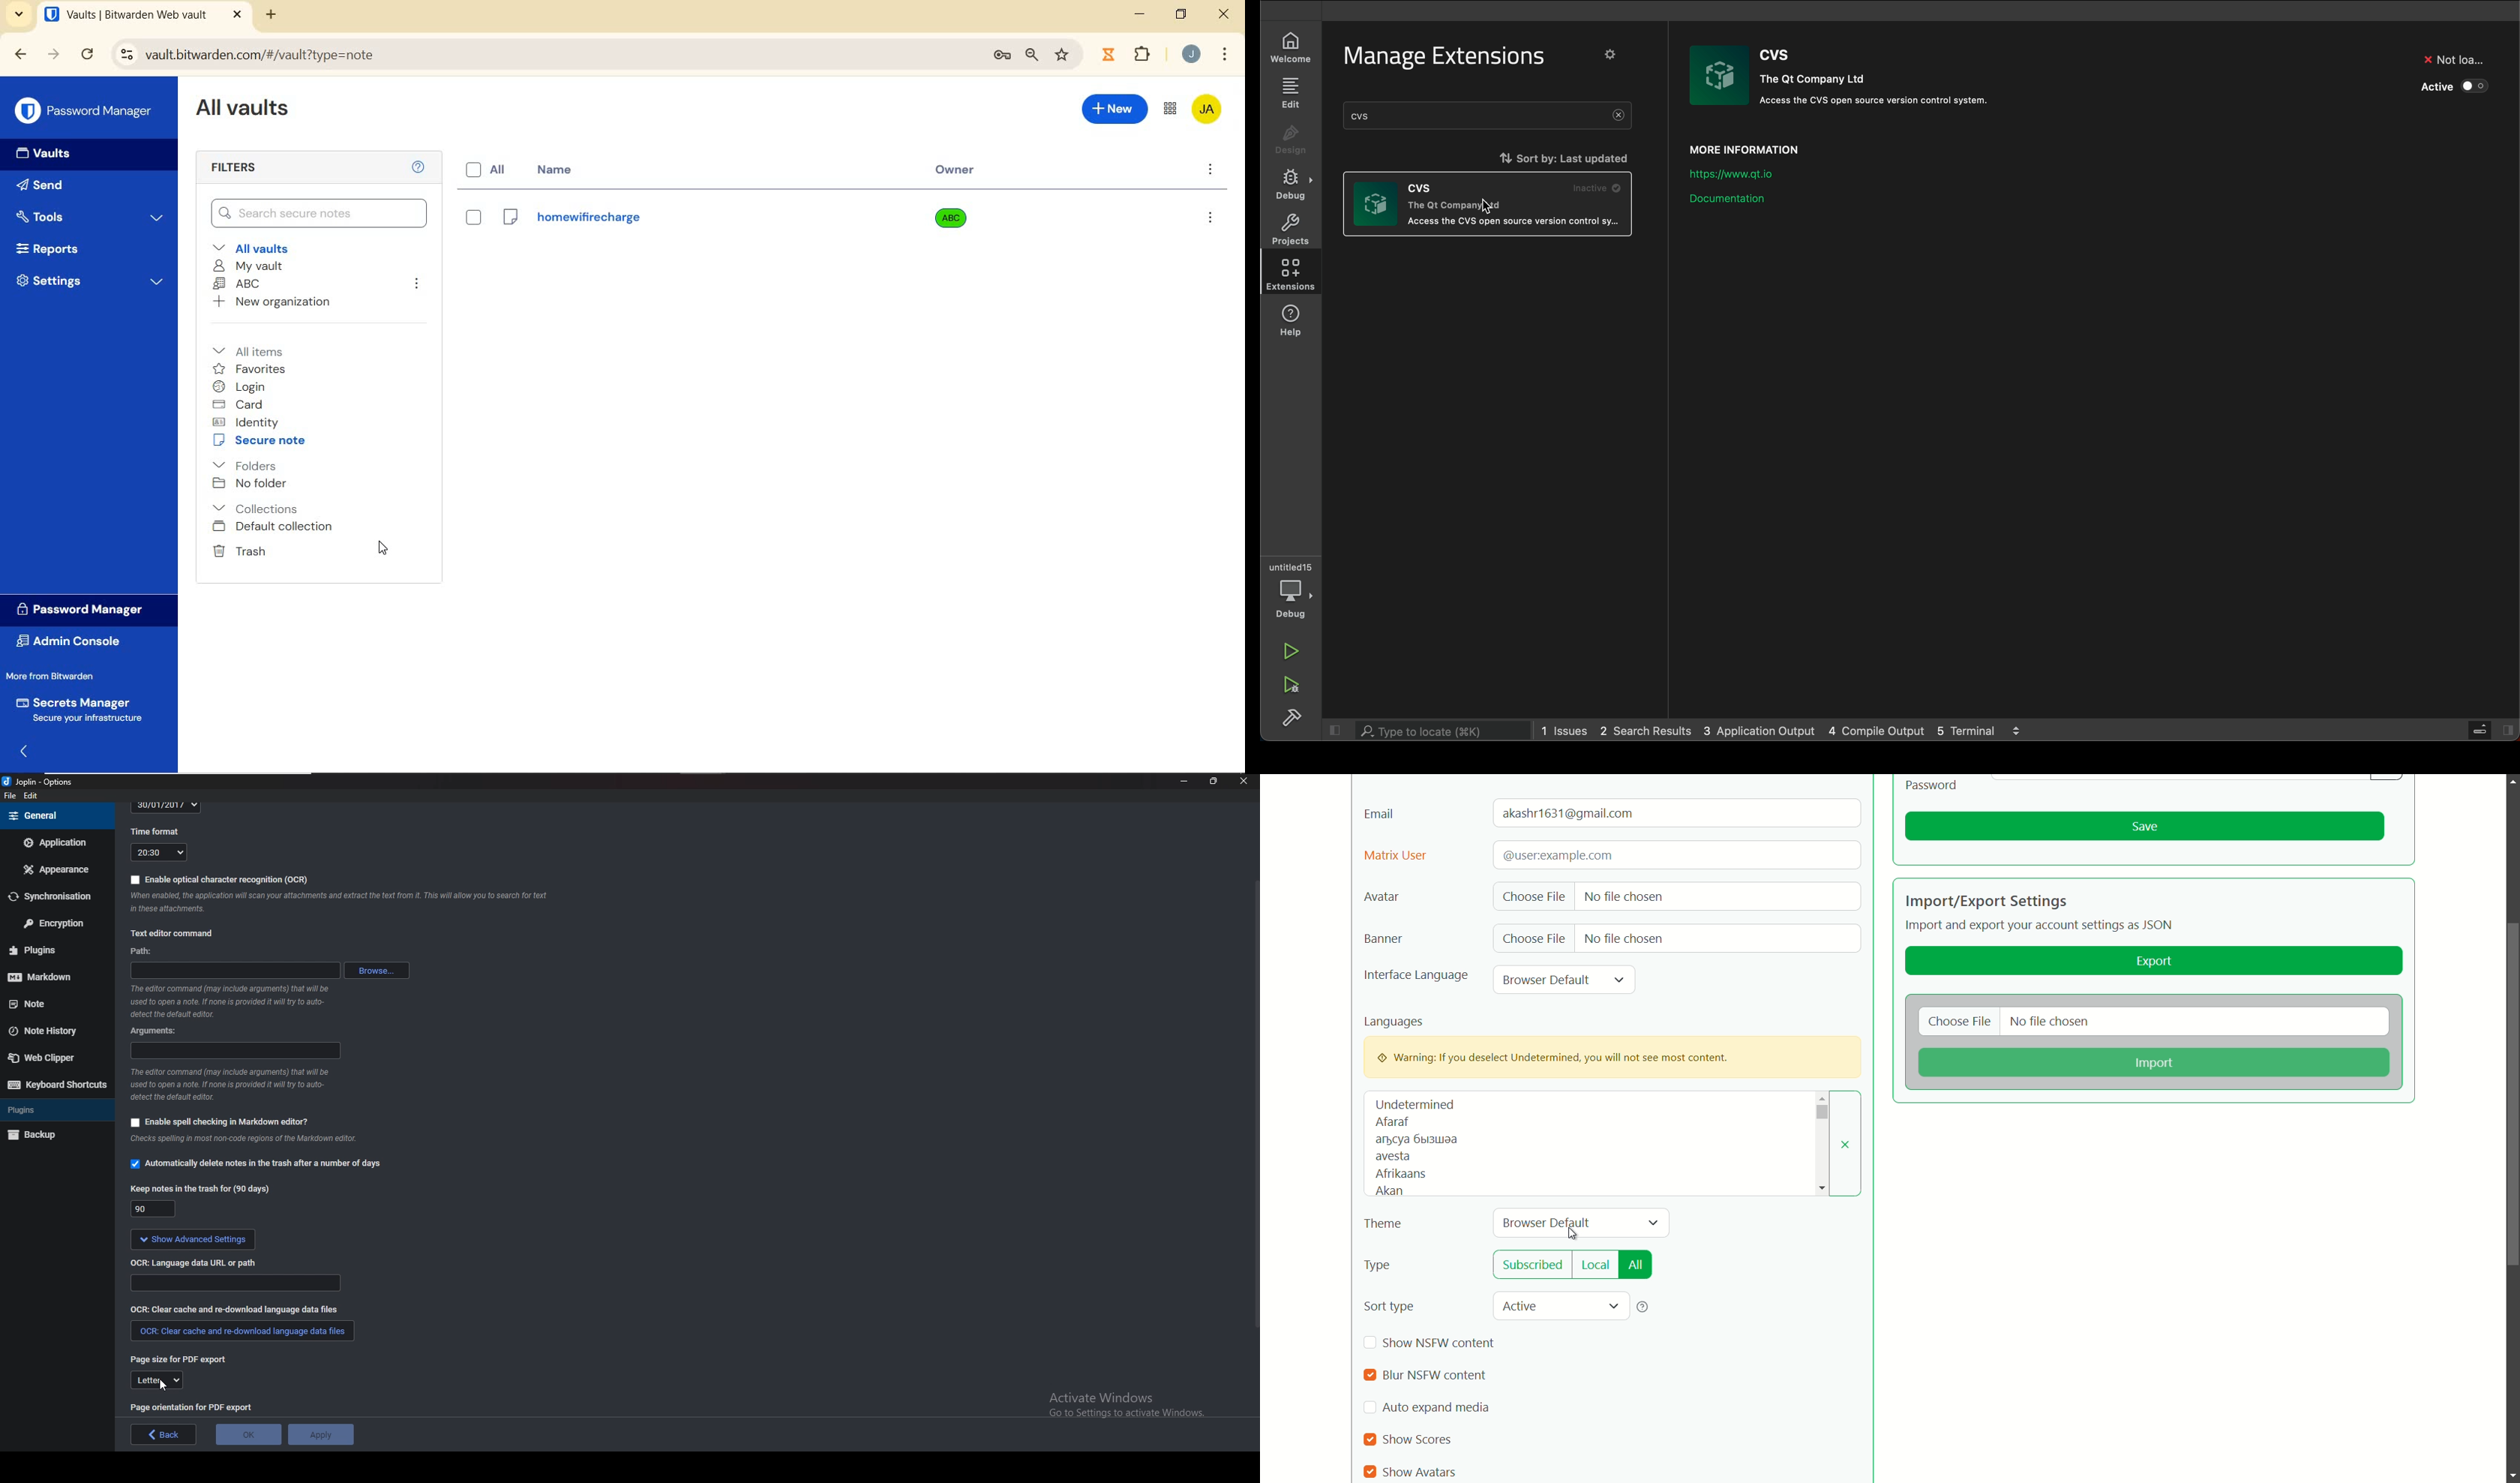 This screenshot has width=2520, height=1484. What do you see at coordinates (40, 782) in the screenshot?
I see `joplin` at bounding box center [40, 782].